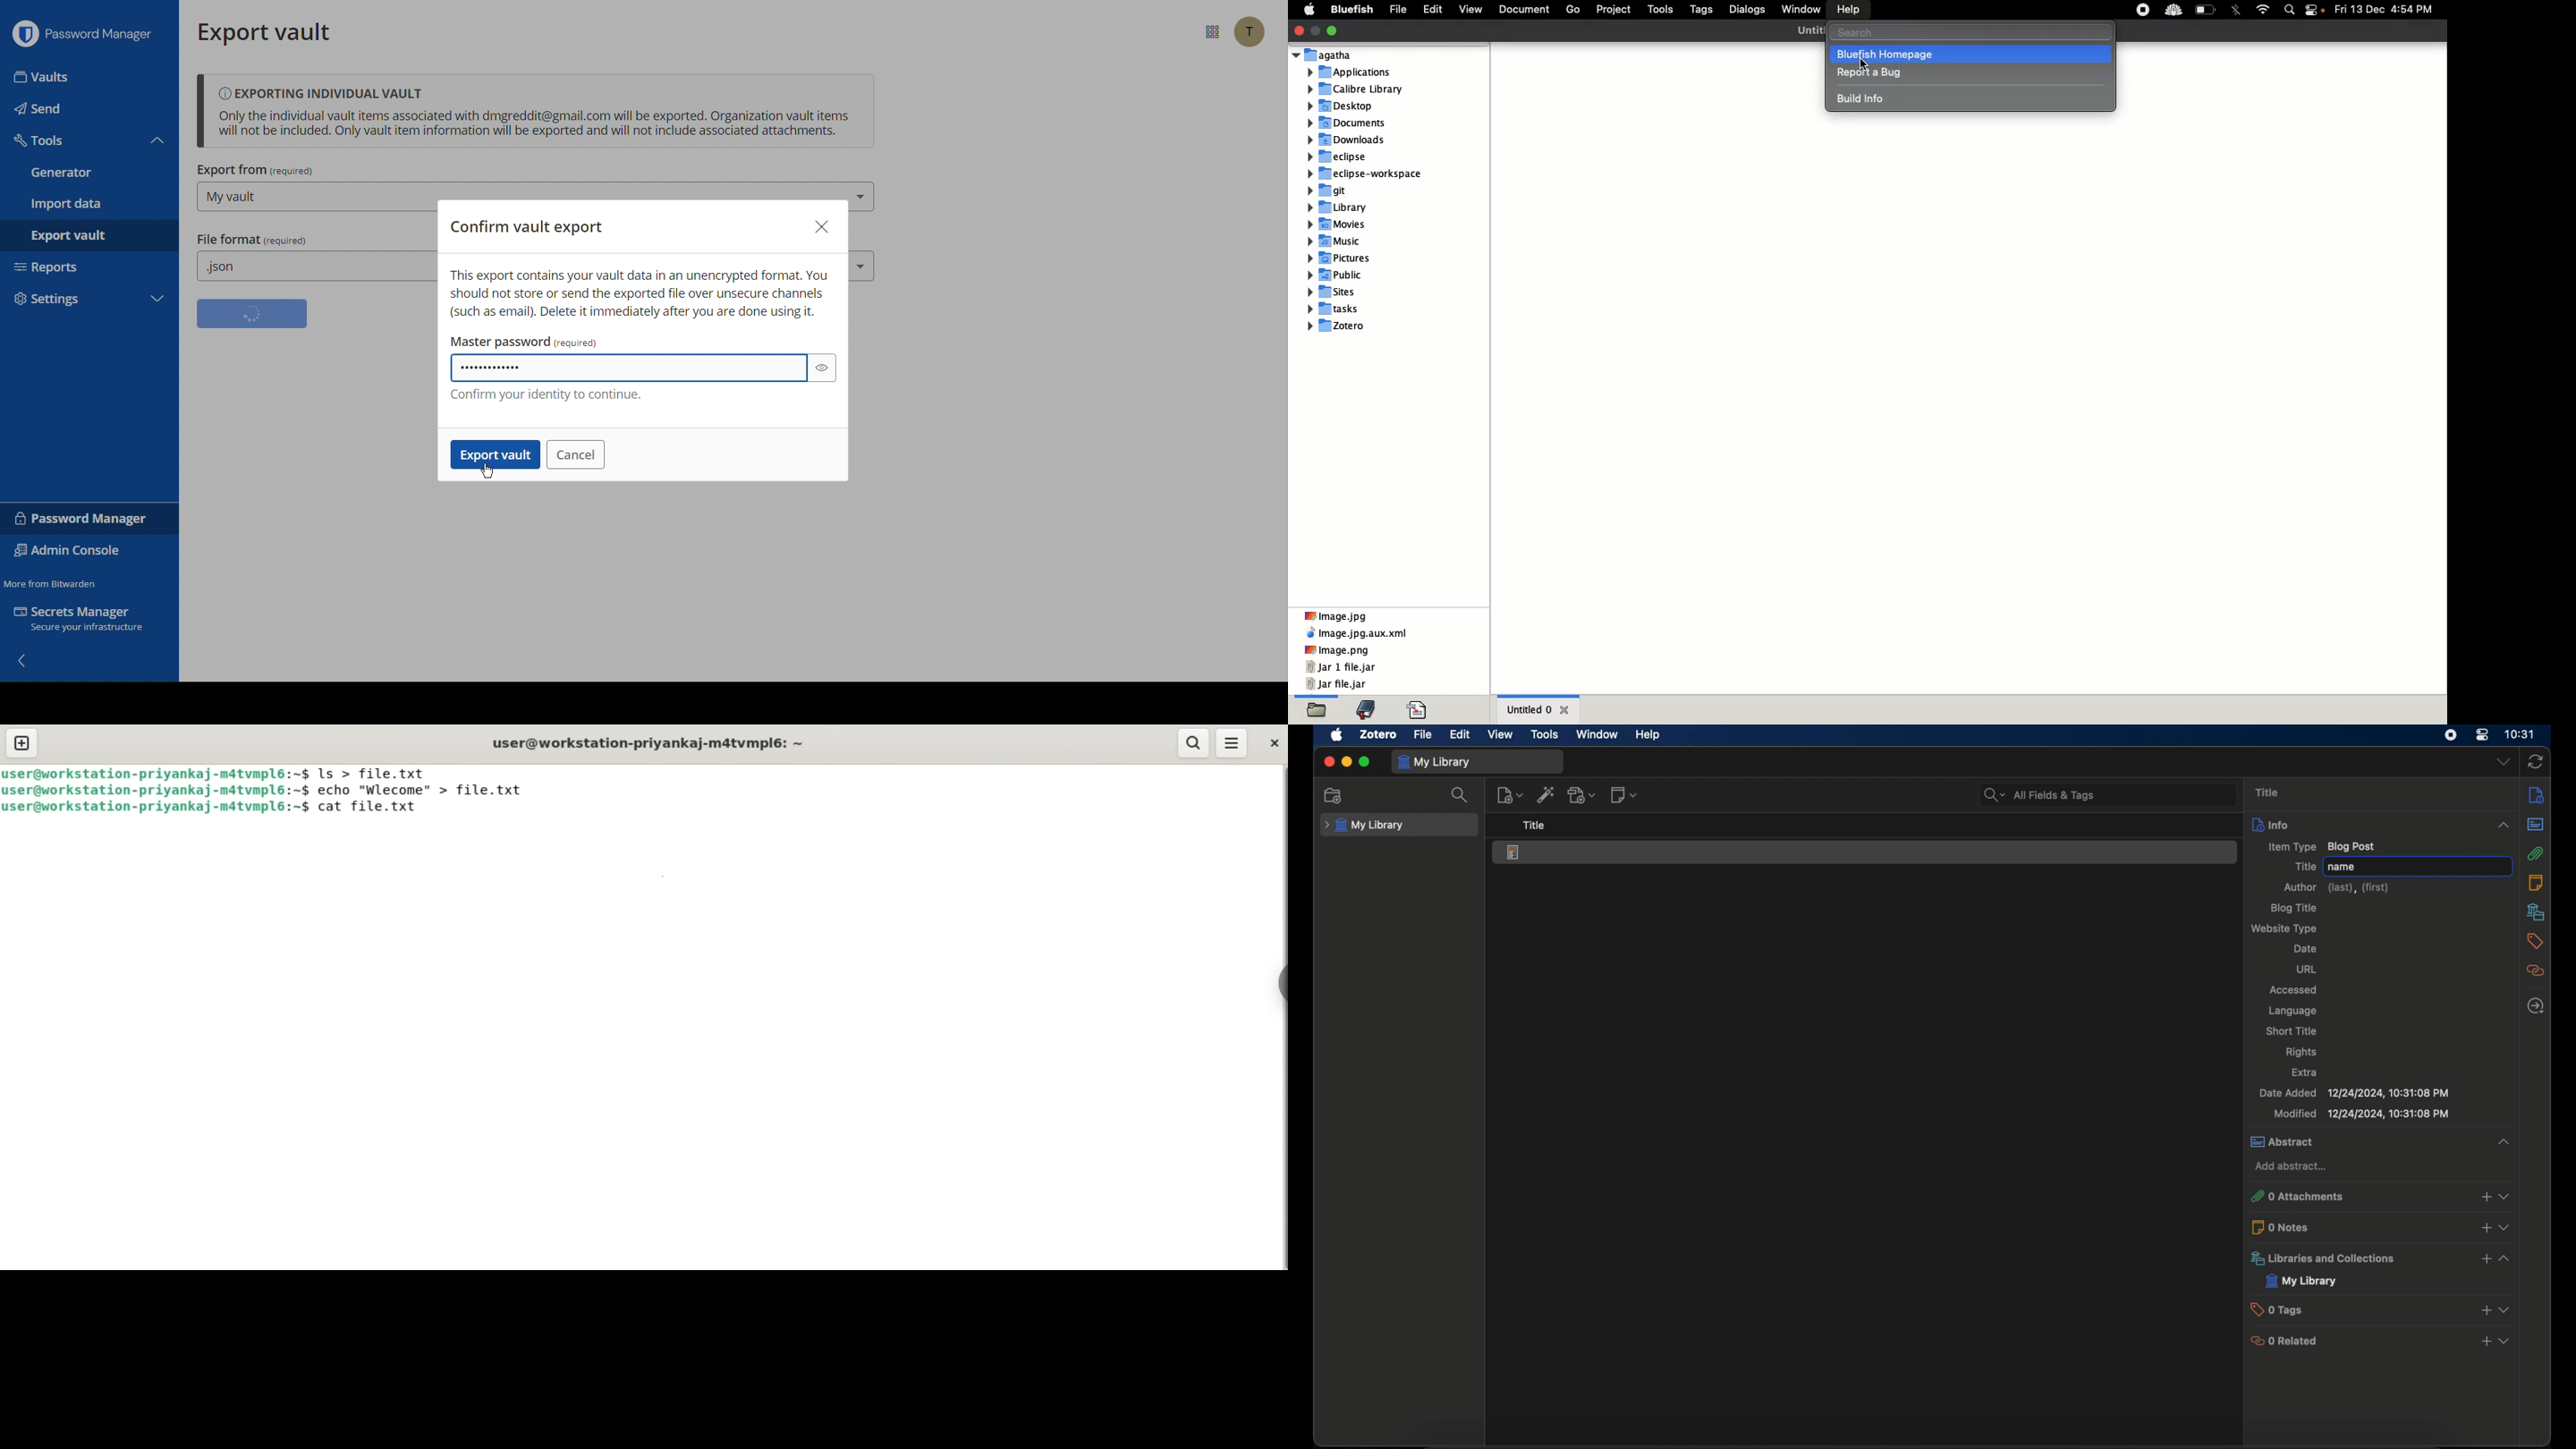 The height and width of the screenshot is (1456, 2576). I want to click on File, so click(1397, 8).